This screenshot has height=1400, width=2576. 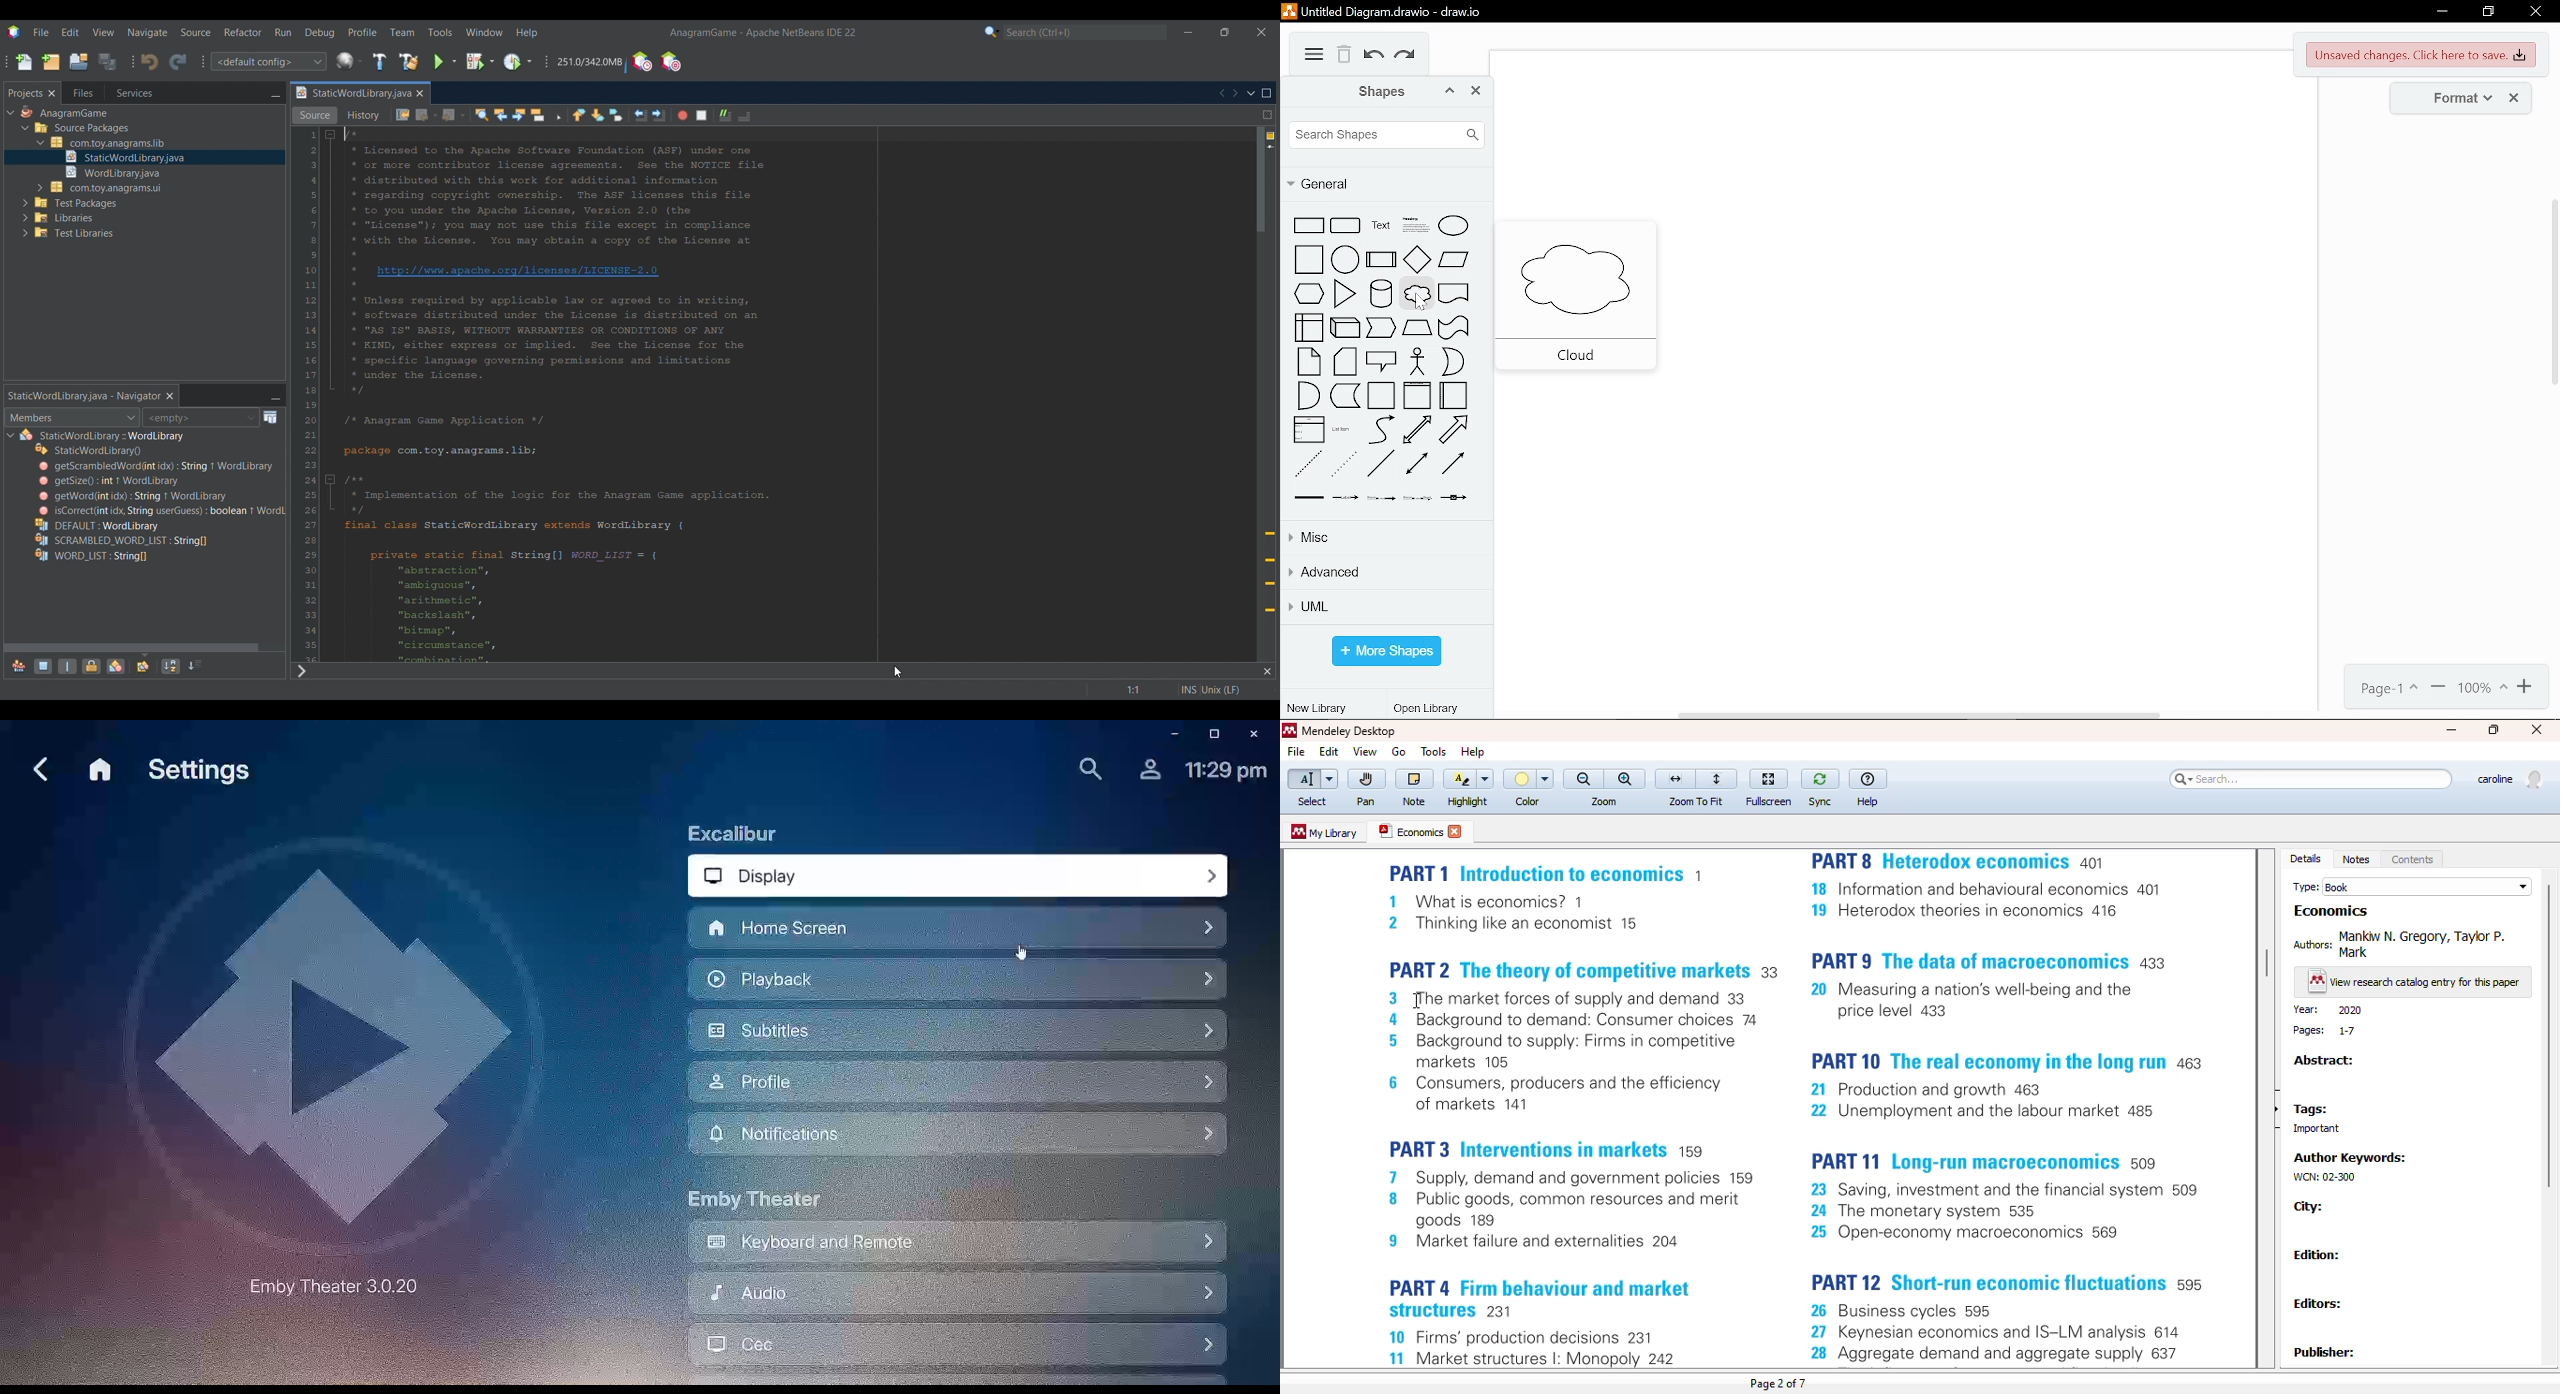 What do you see at coordinates (1406, 57) in the screenshot?
I see `redo` at bounding box center [1406, 57].